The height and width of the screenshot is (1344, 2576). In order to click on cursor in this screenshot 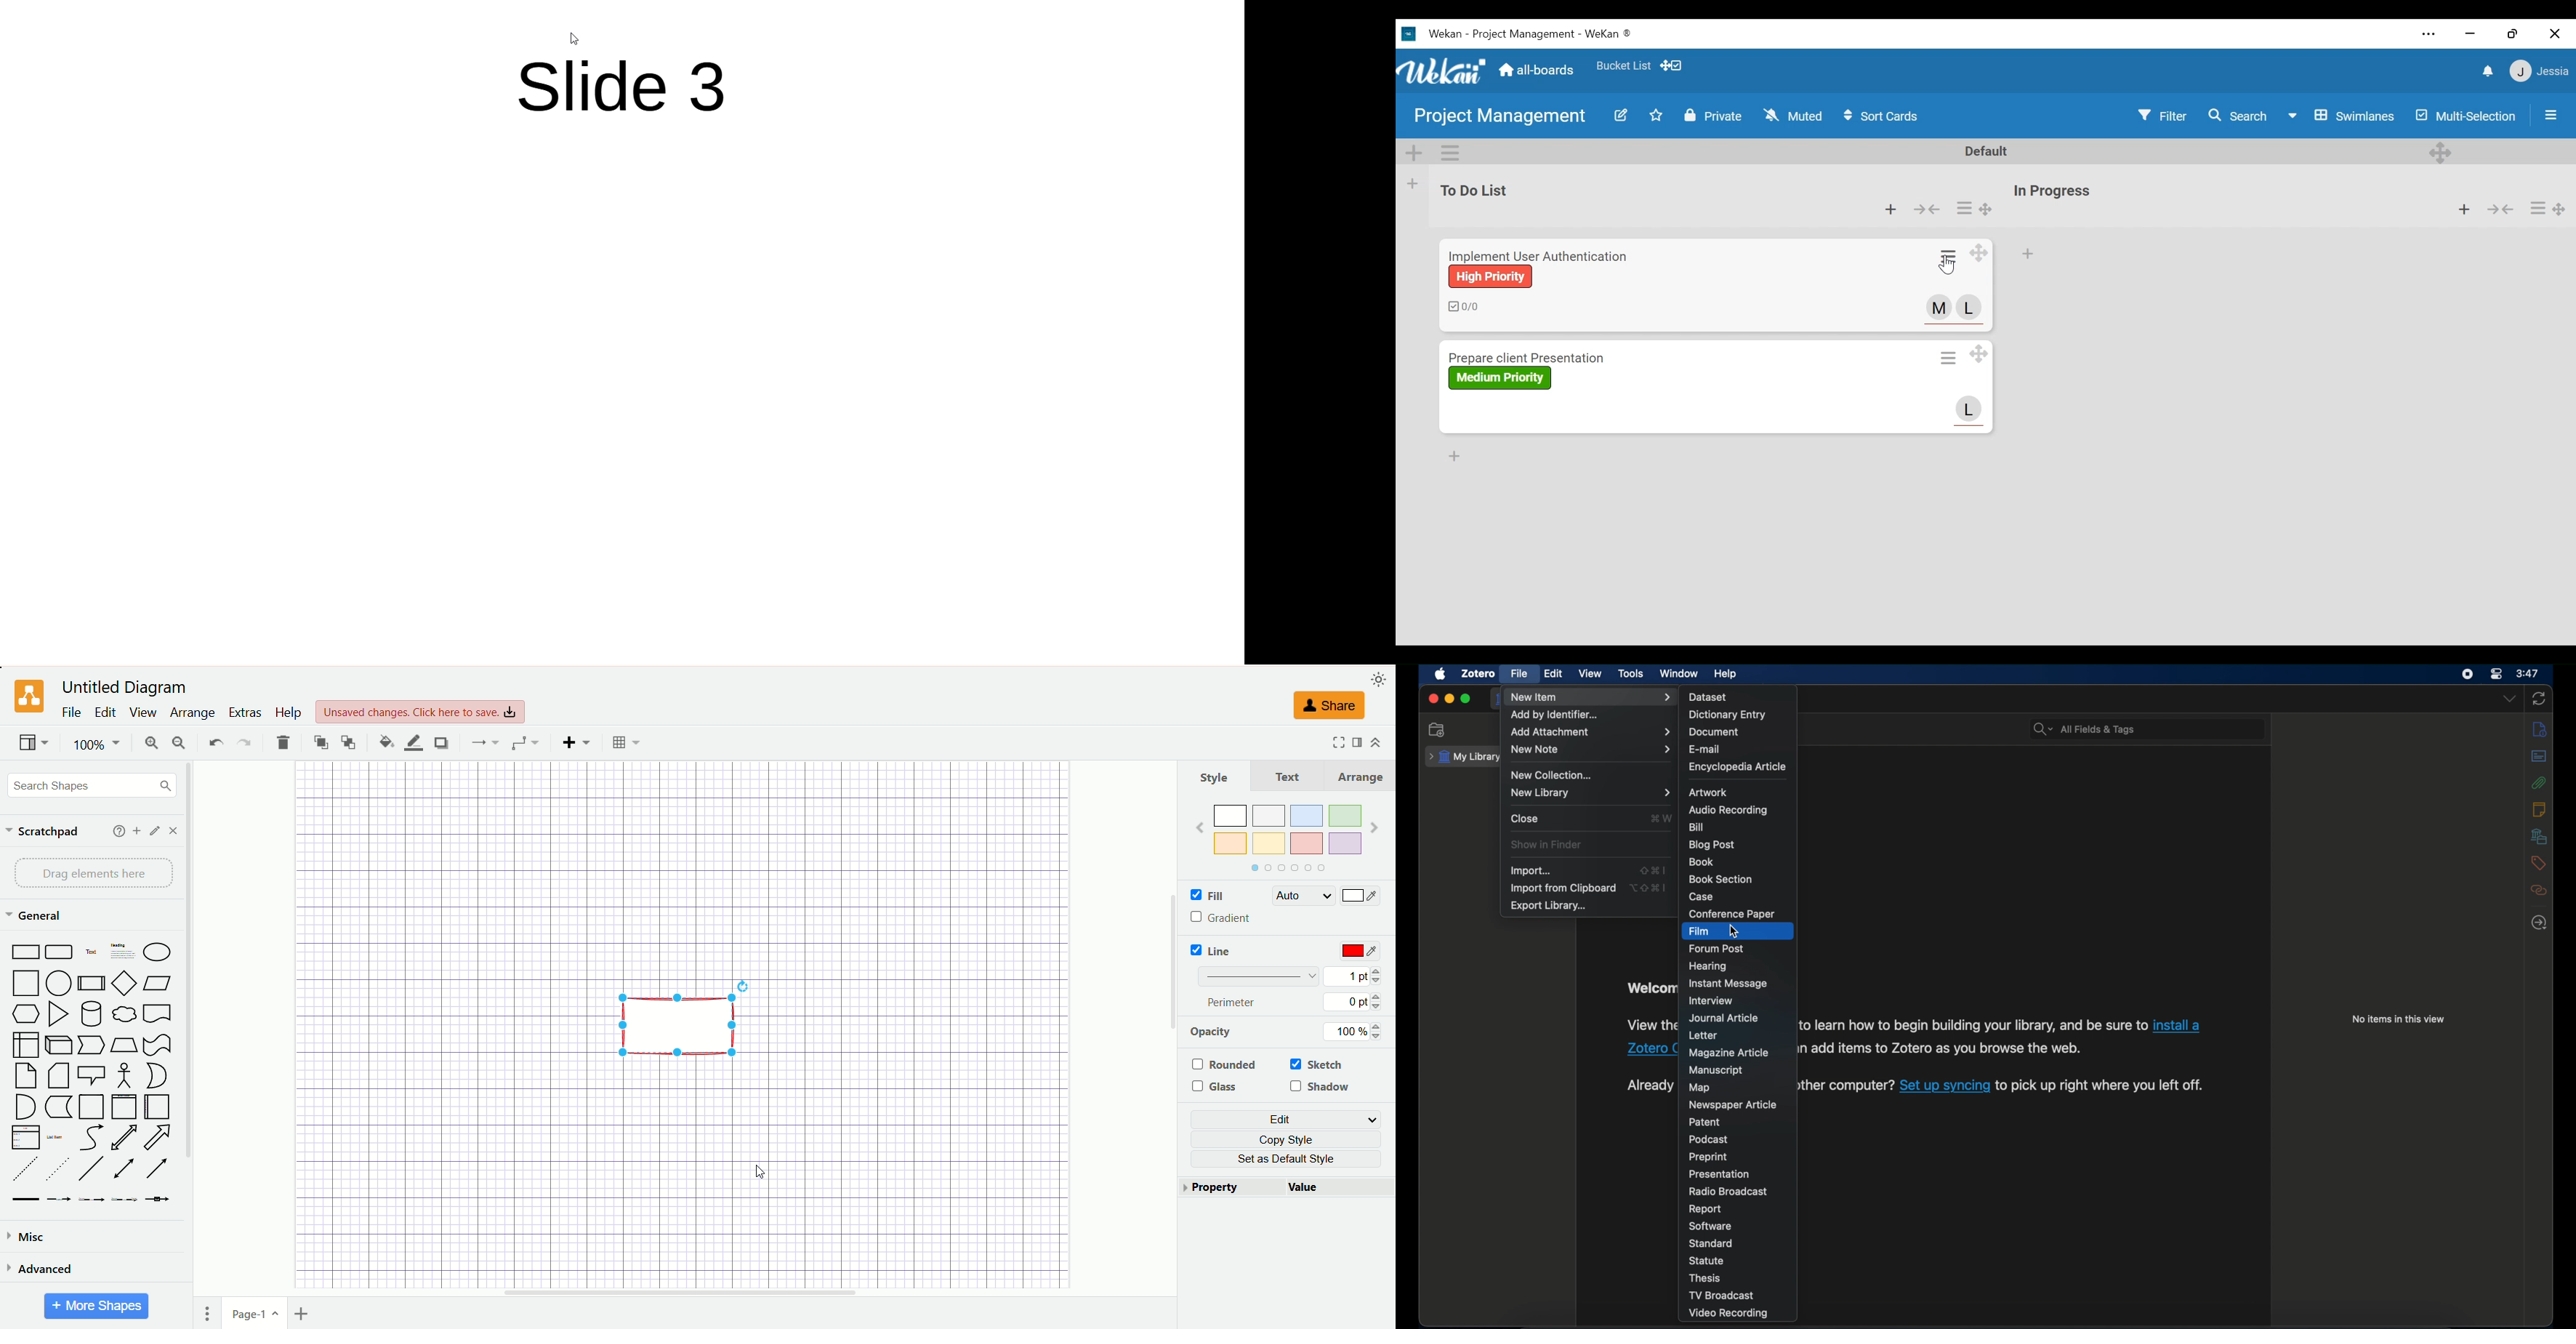, I will do `click(577, 37)`.